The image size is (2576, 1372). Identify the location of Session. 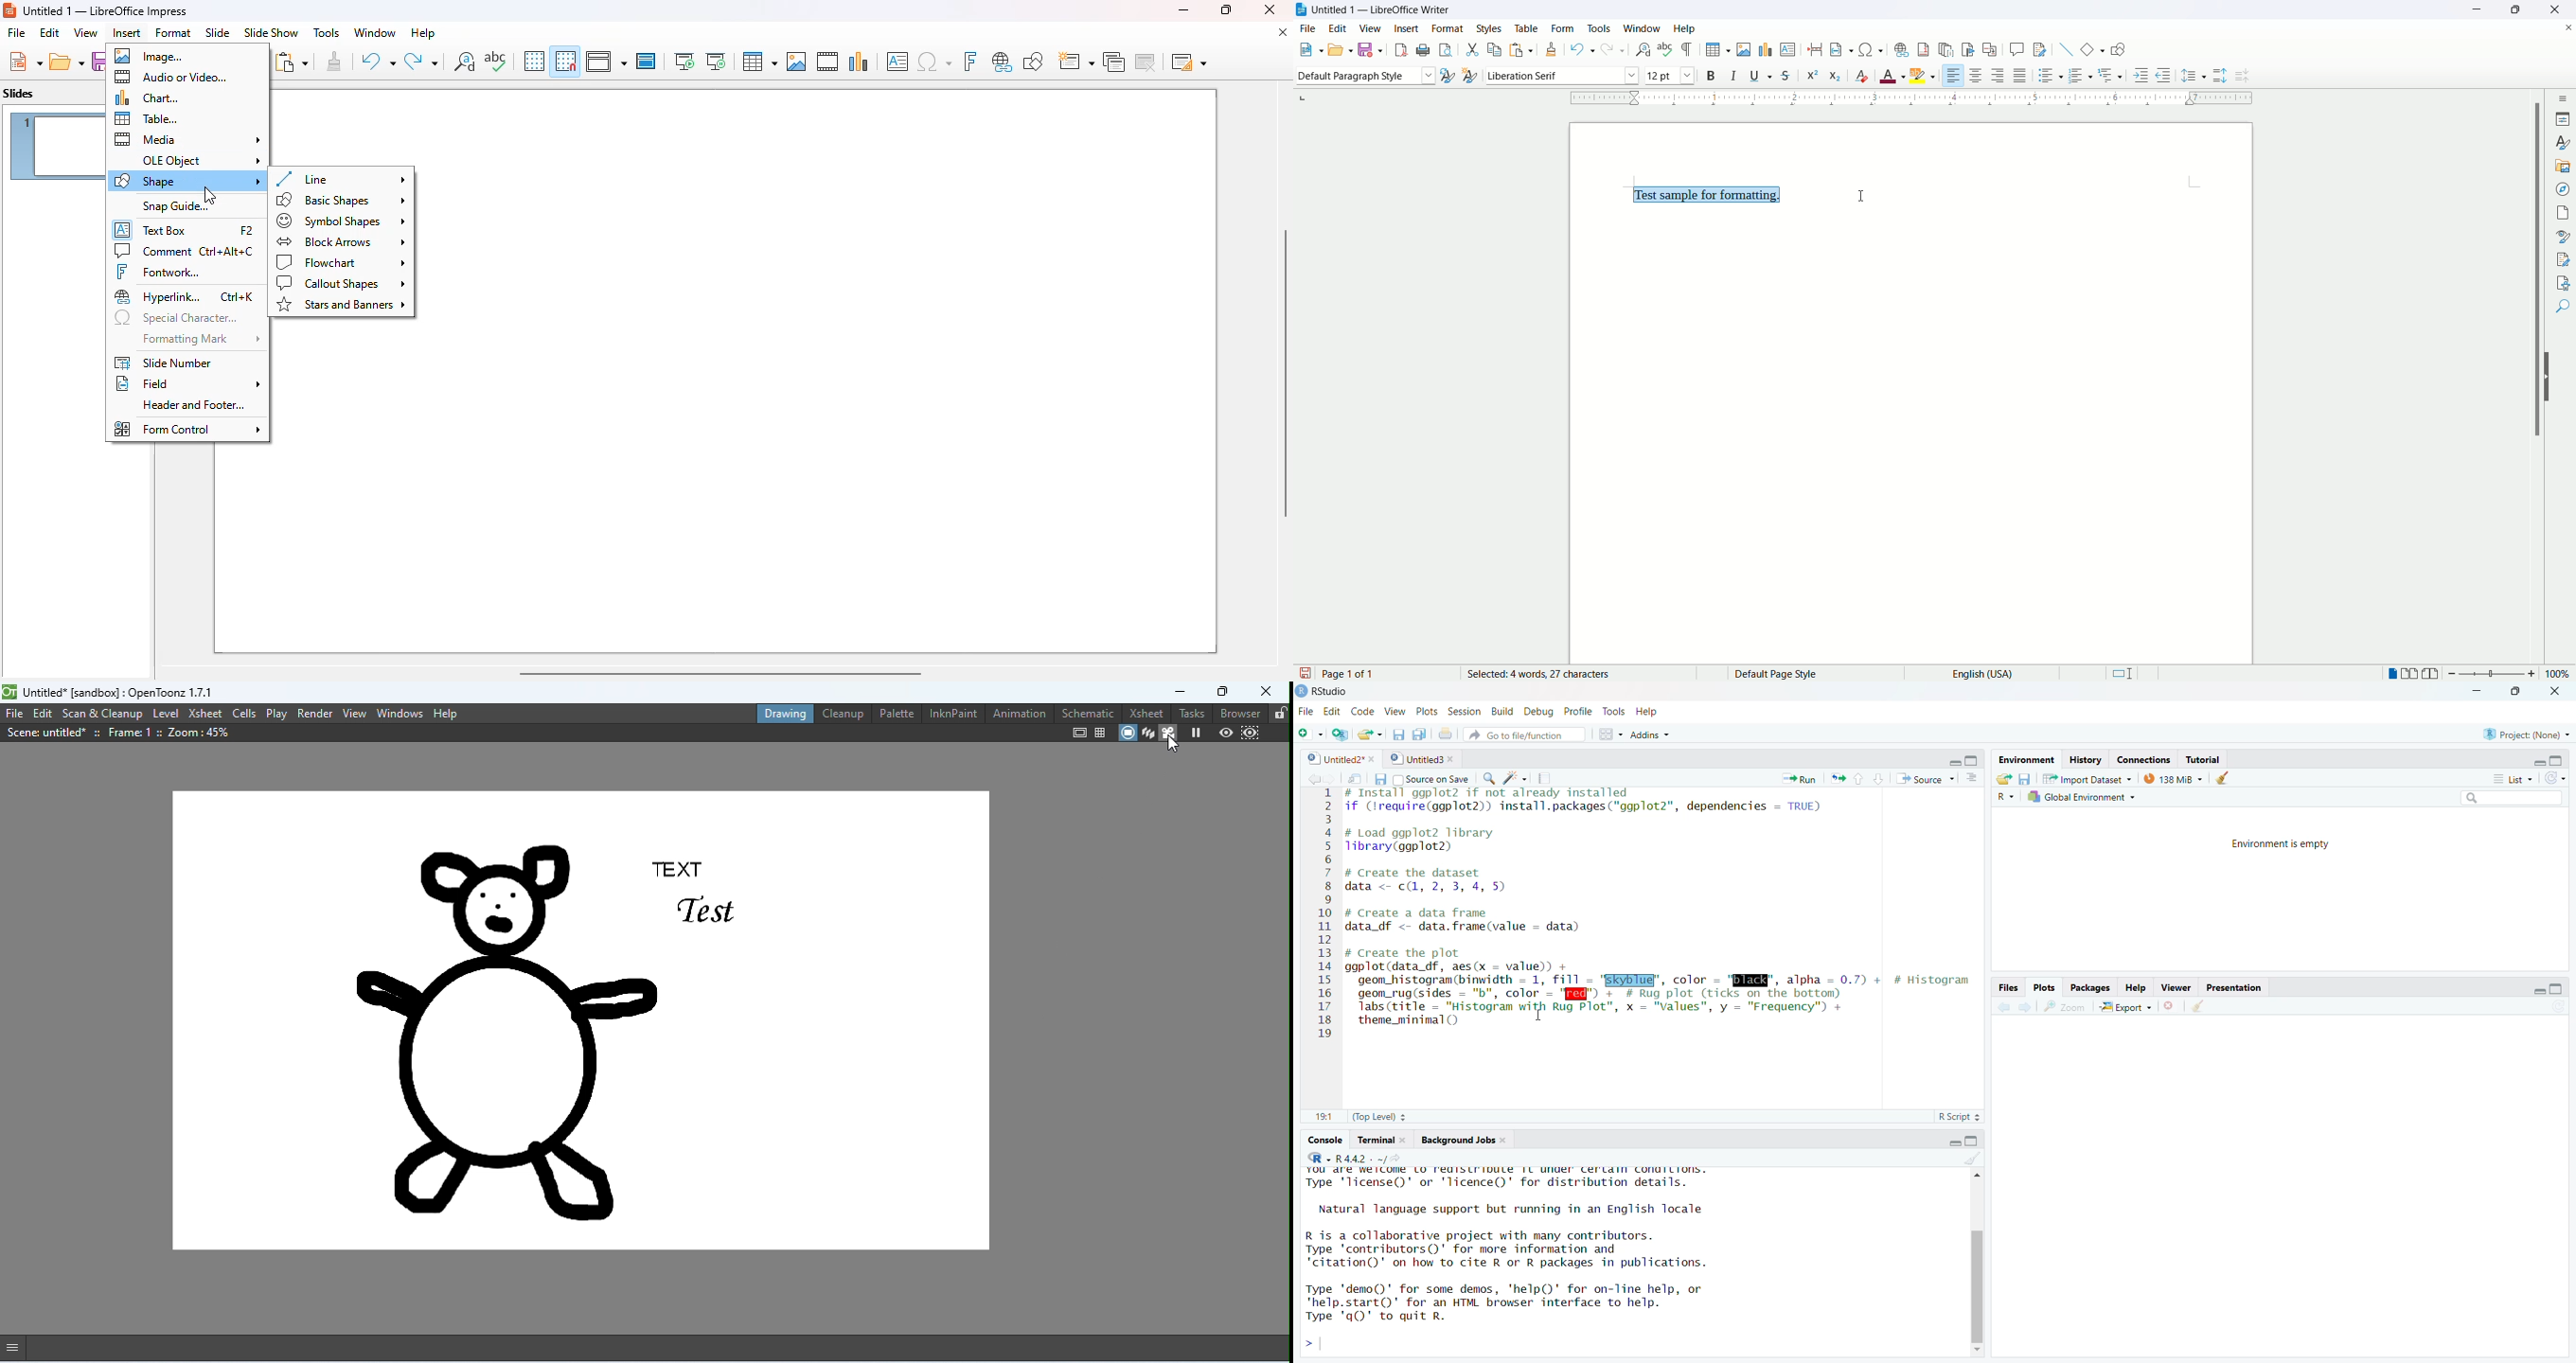
(1463, 711).